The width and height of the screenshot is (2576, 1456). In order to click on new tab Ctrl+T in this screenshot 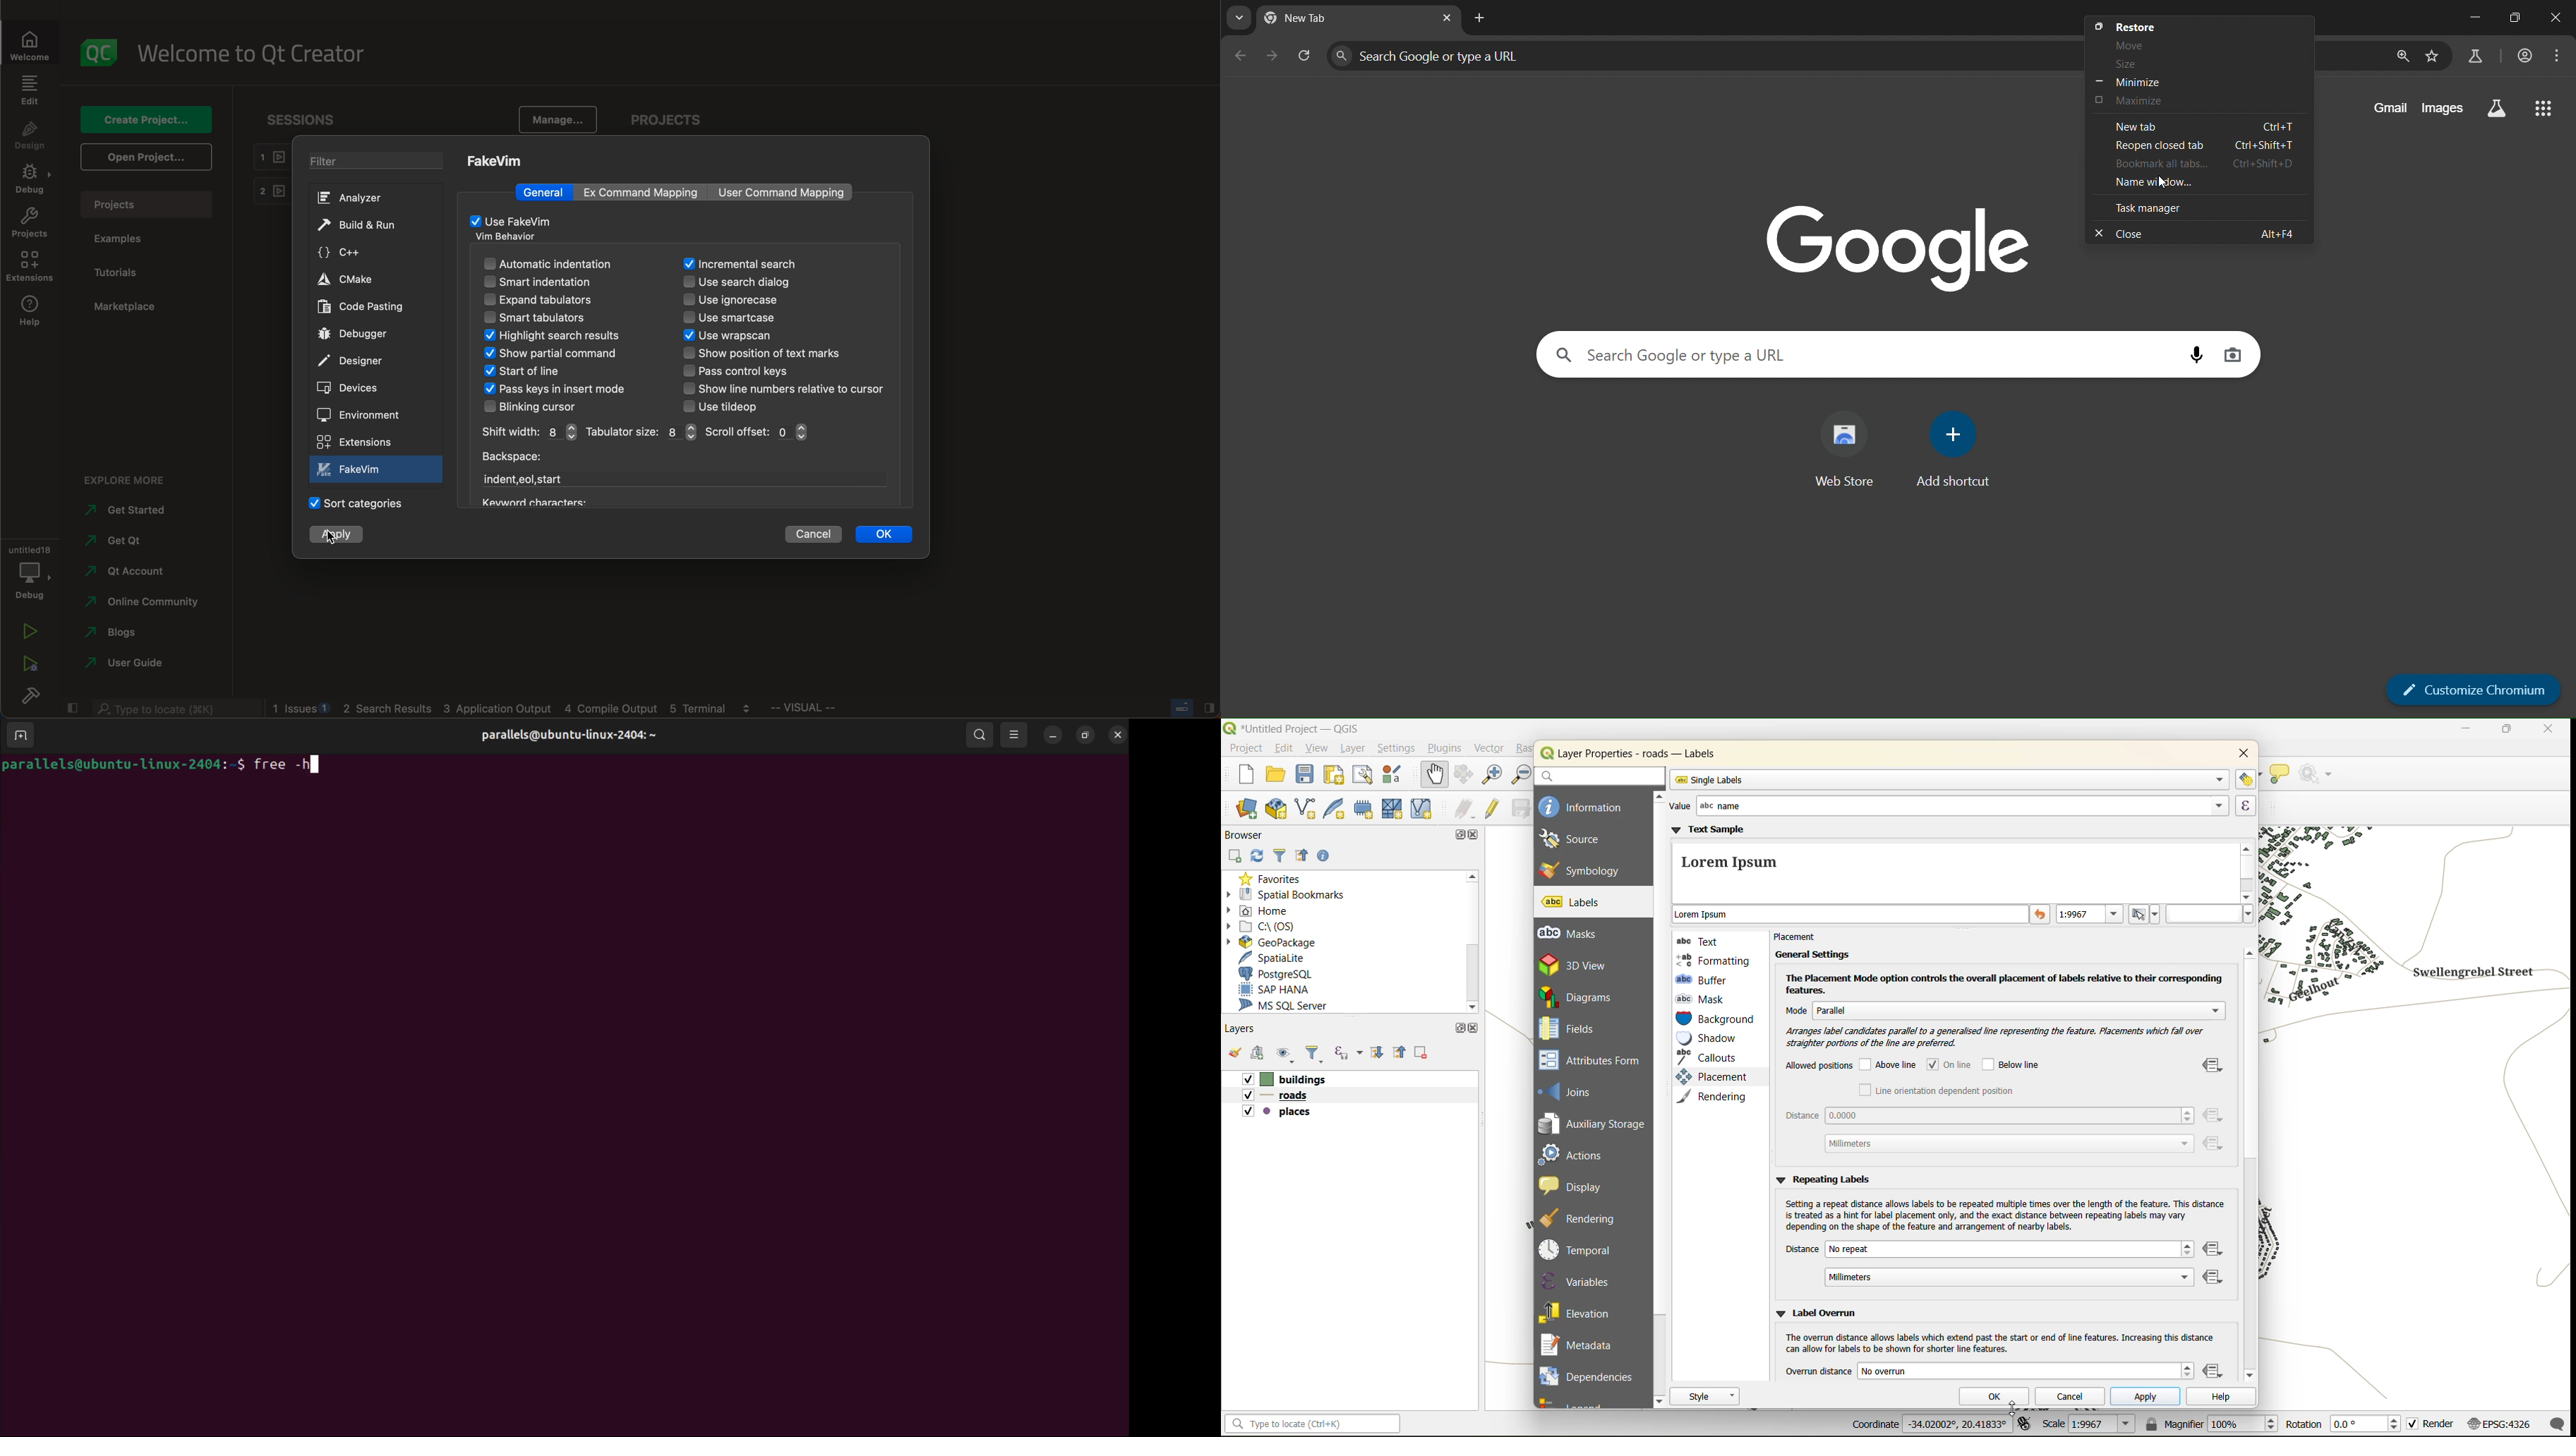, I will do `click(2199, 125)`.